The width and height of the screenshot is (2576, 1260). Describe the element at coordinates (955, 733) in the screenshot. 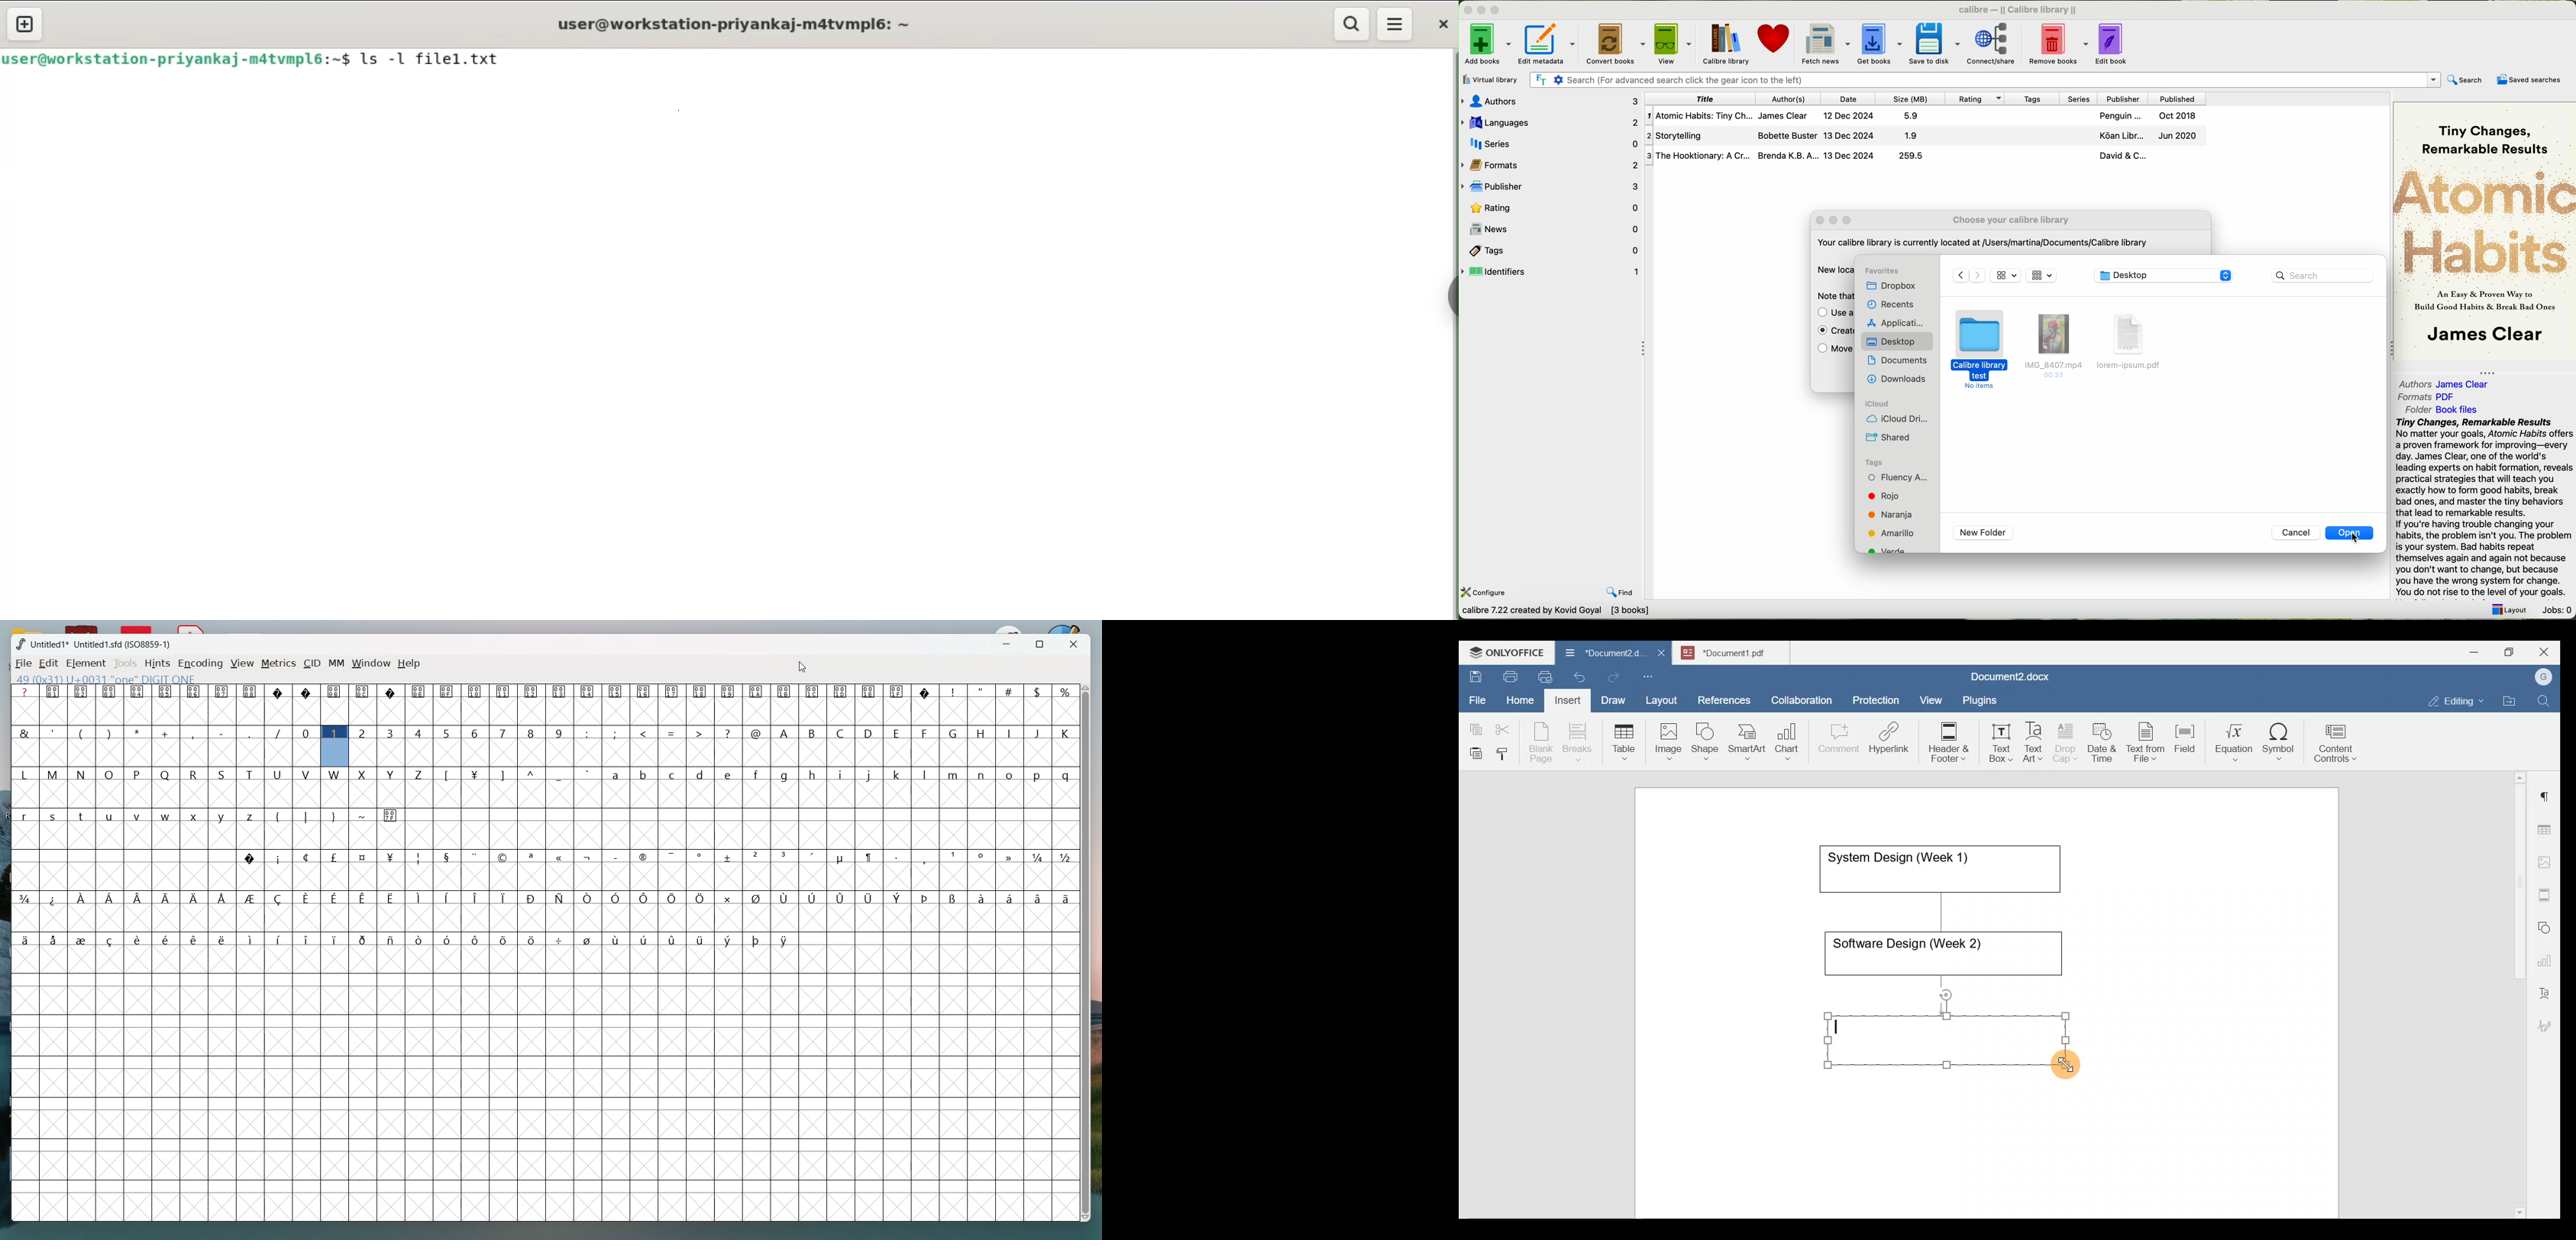

I see `G` at that location.